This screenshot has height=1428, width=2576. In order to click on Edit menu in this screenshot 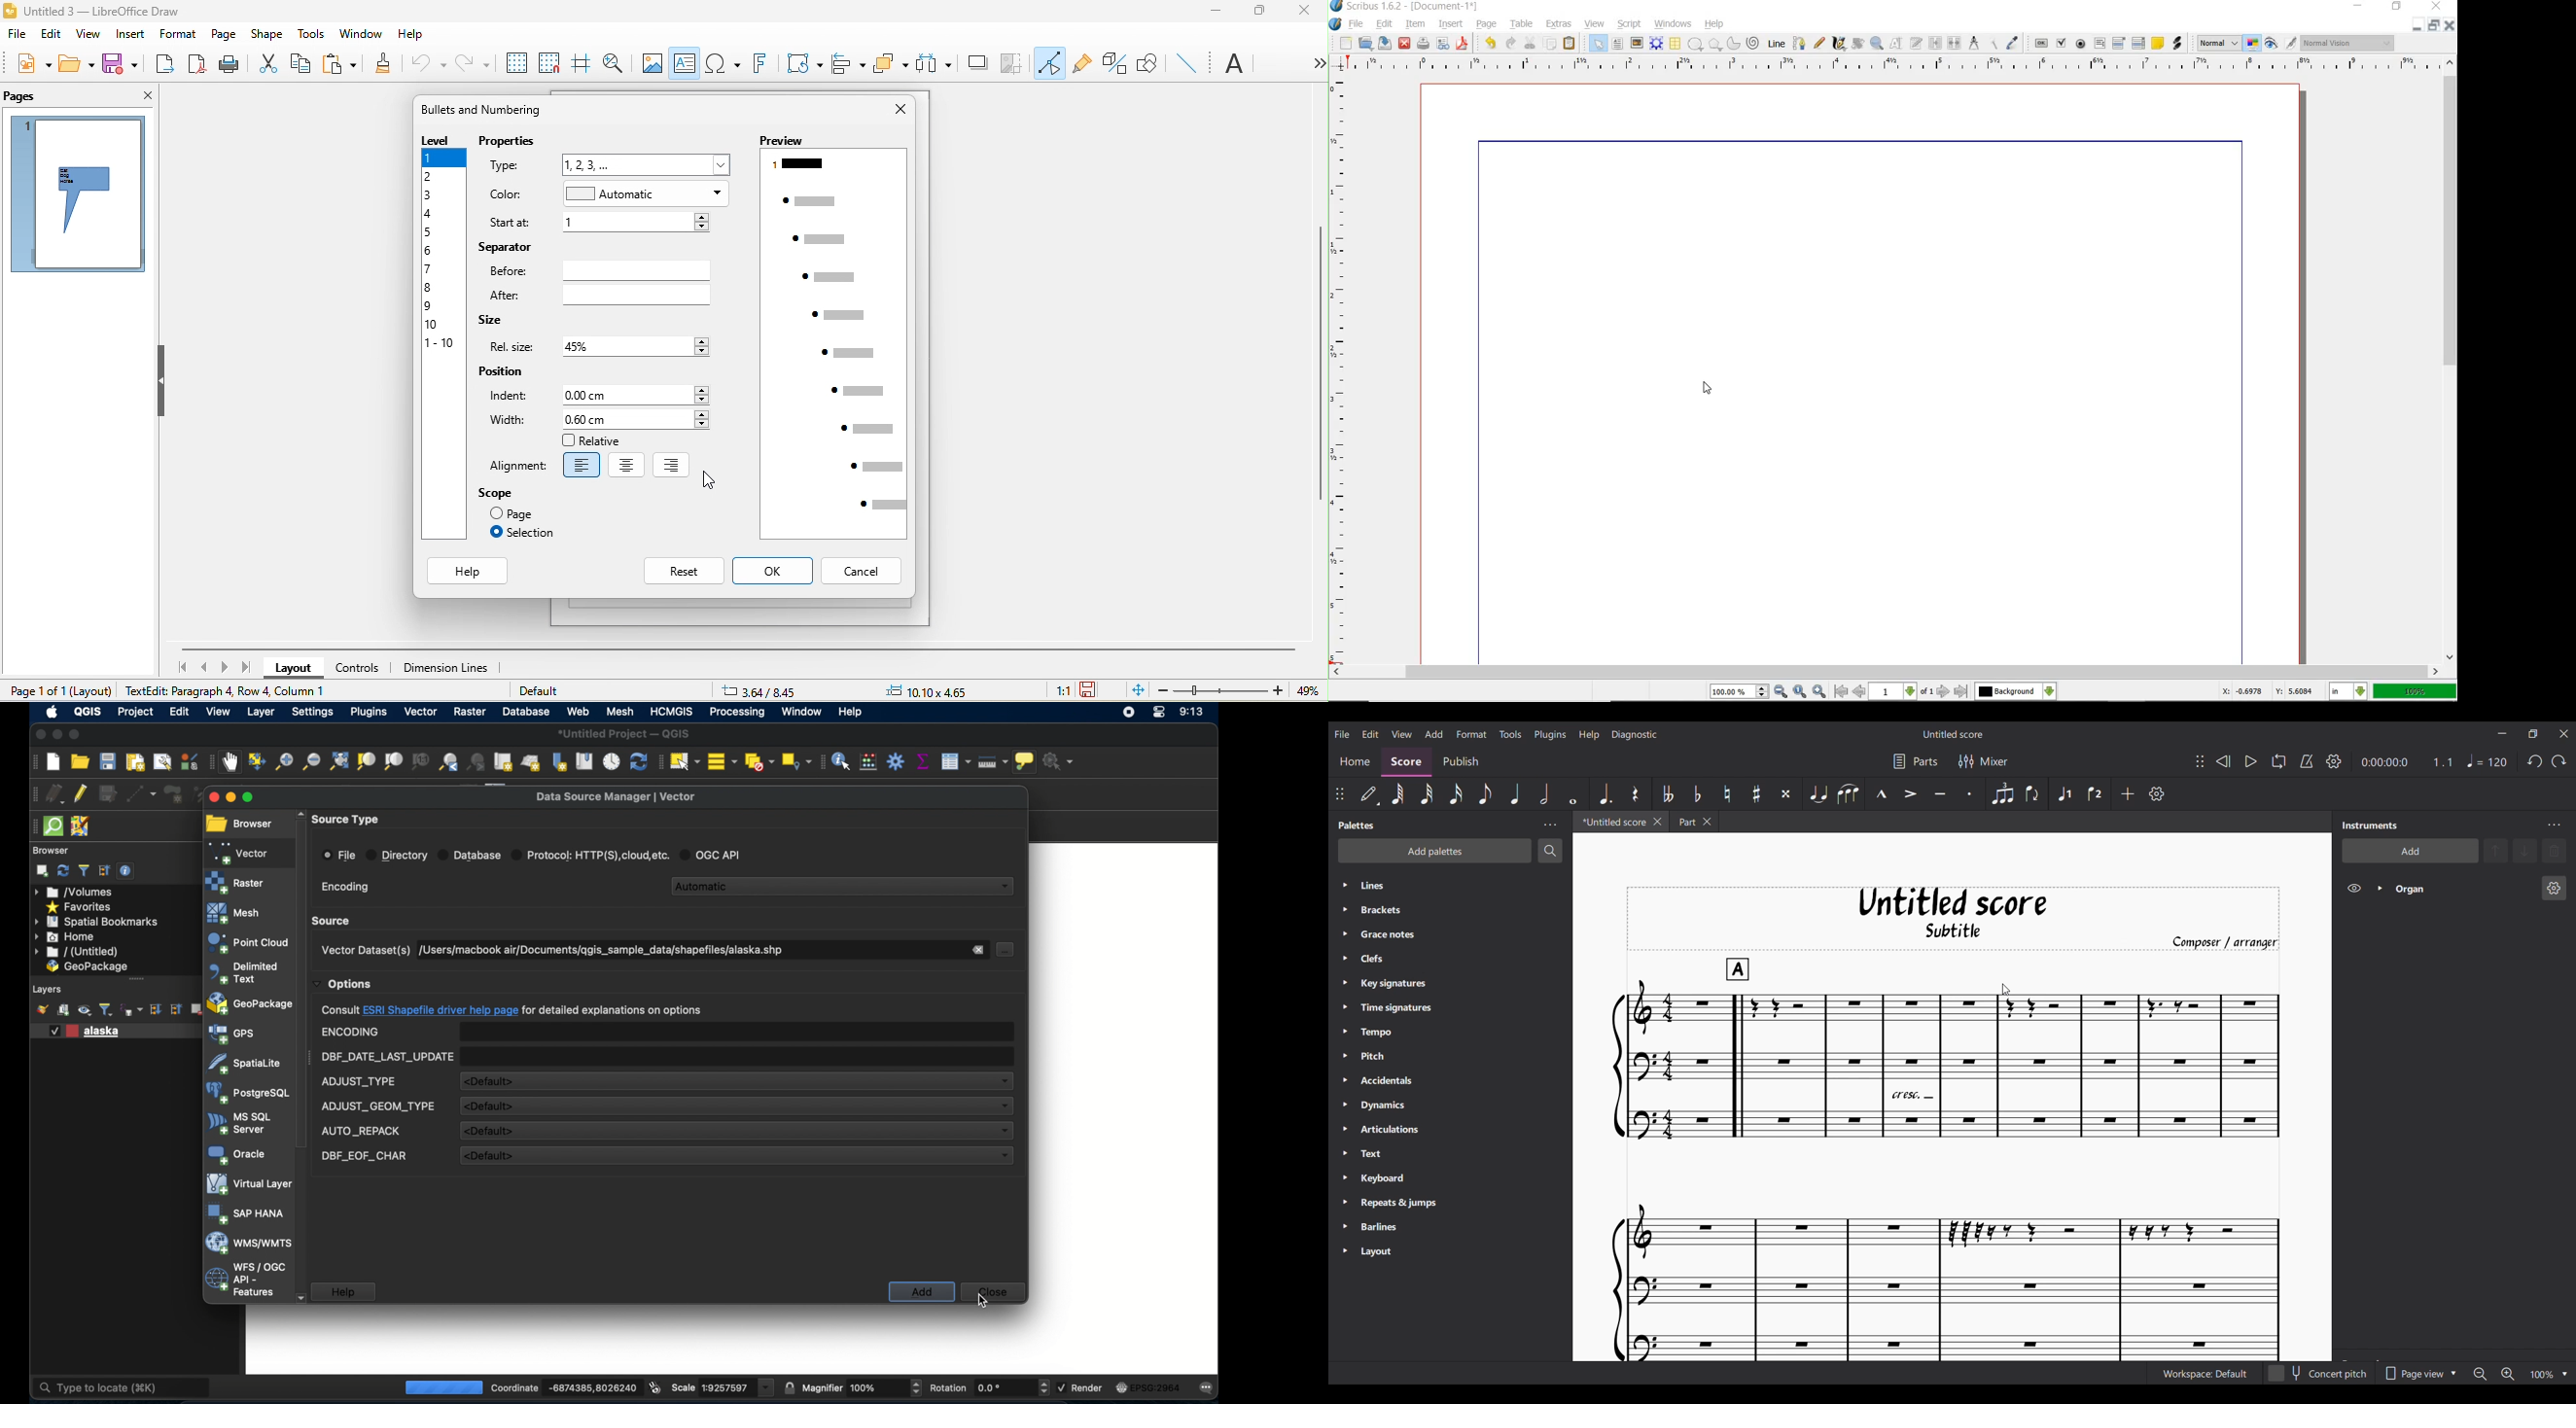, I will do `click(1370, 733)`.